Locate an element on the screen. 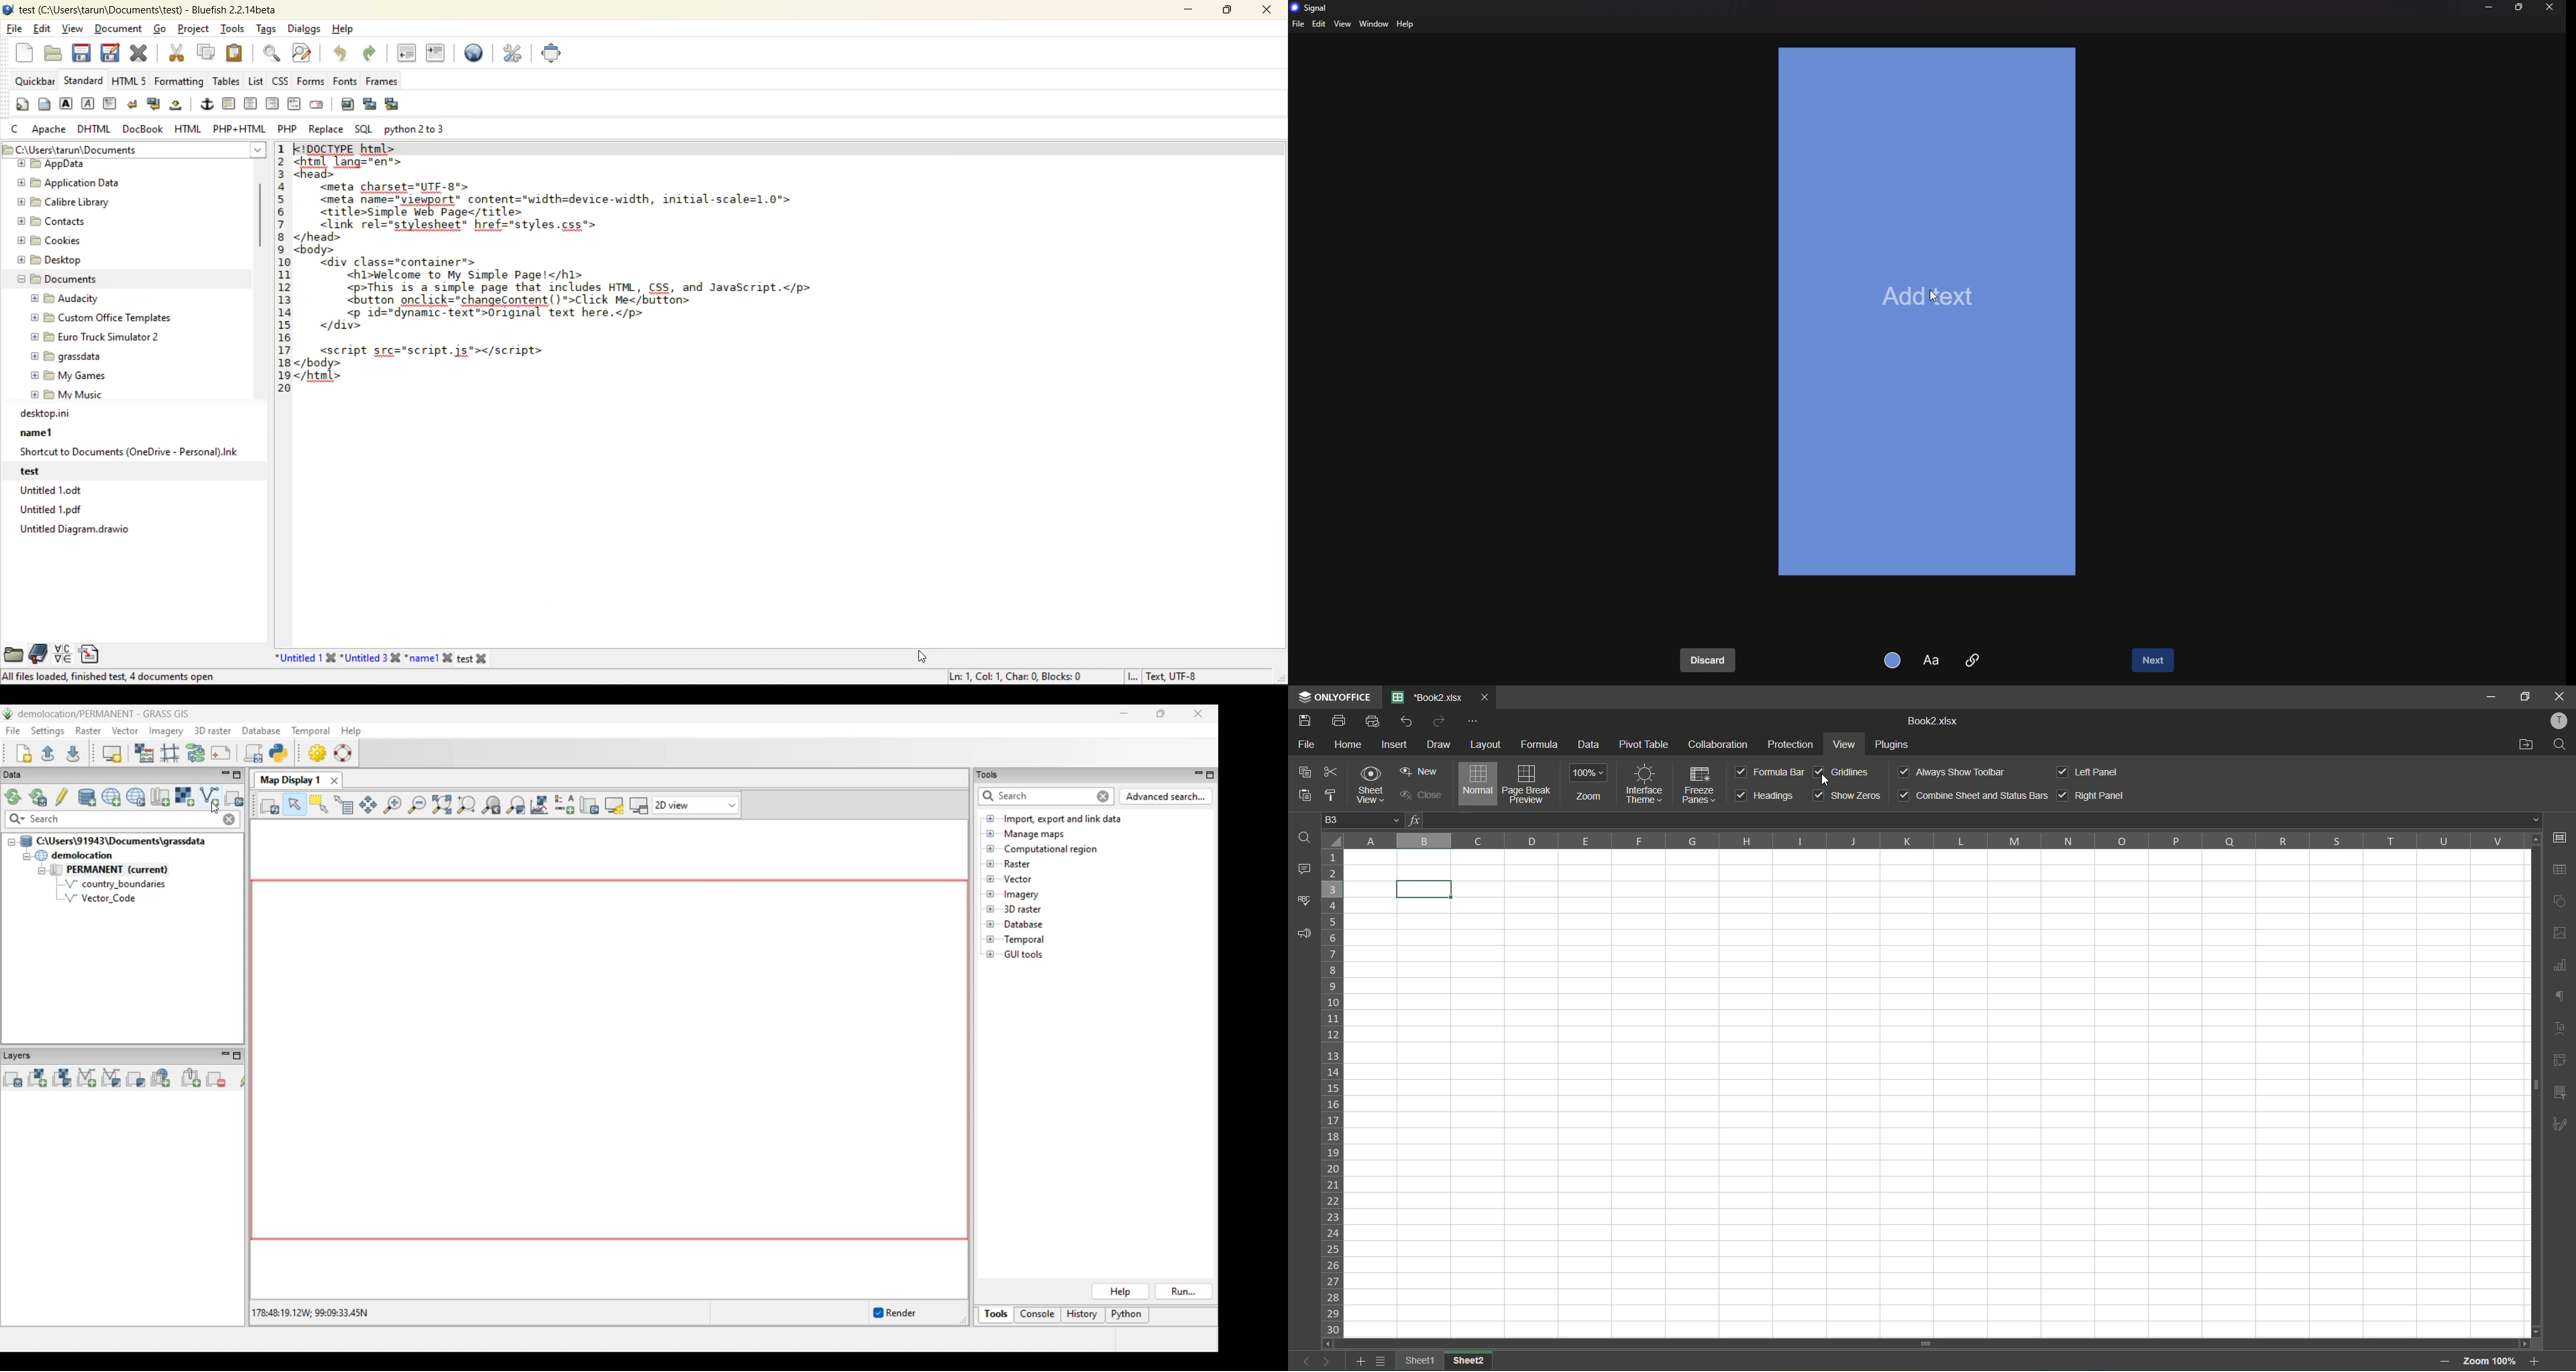 This screenshot has width=2576, height=1372. file is located at coordinates (15, 30).